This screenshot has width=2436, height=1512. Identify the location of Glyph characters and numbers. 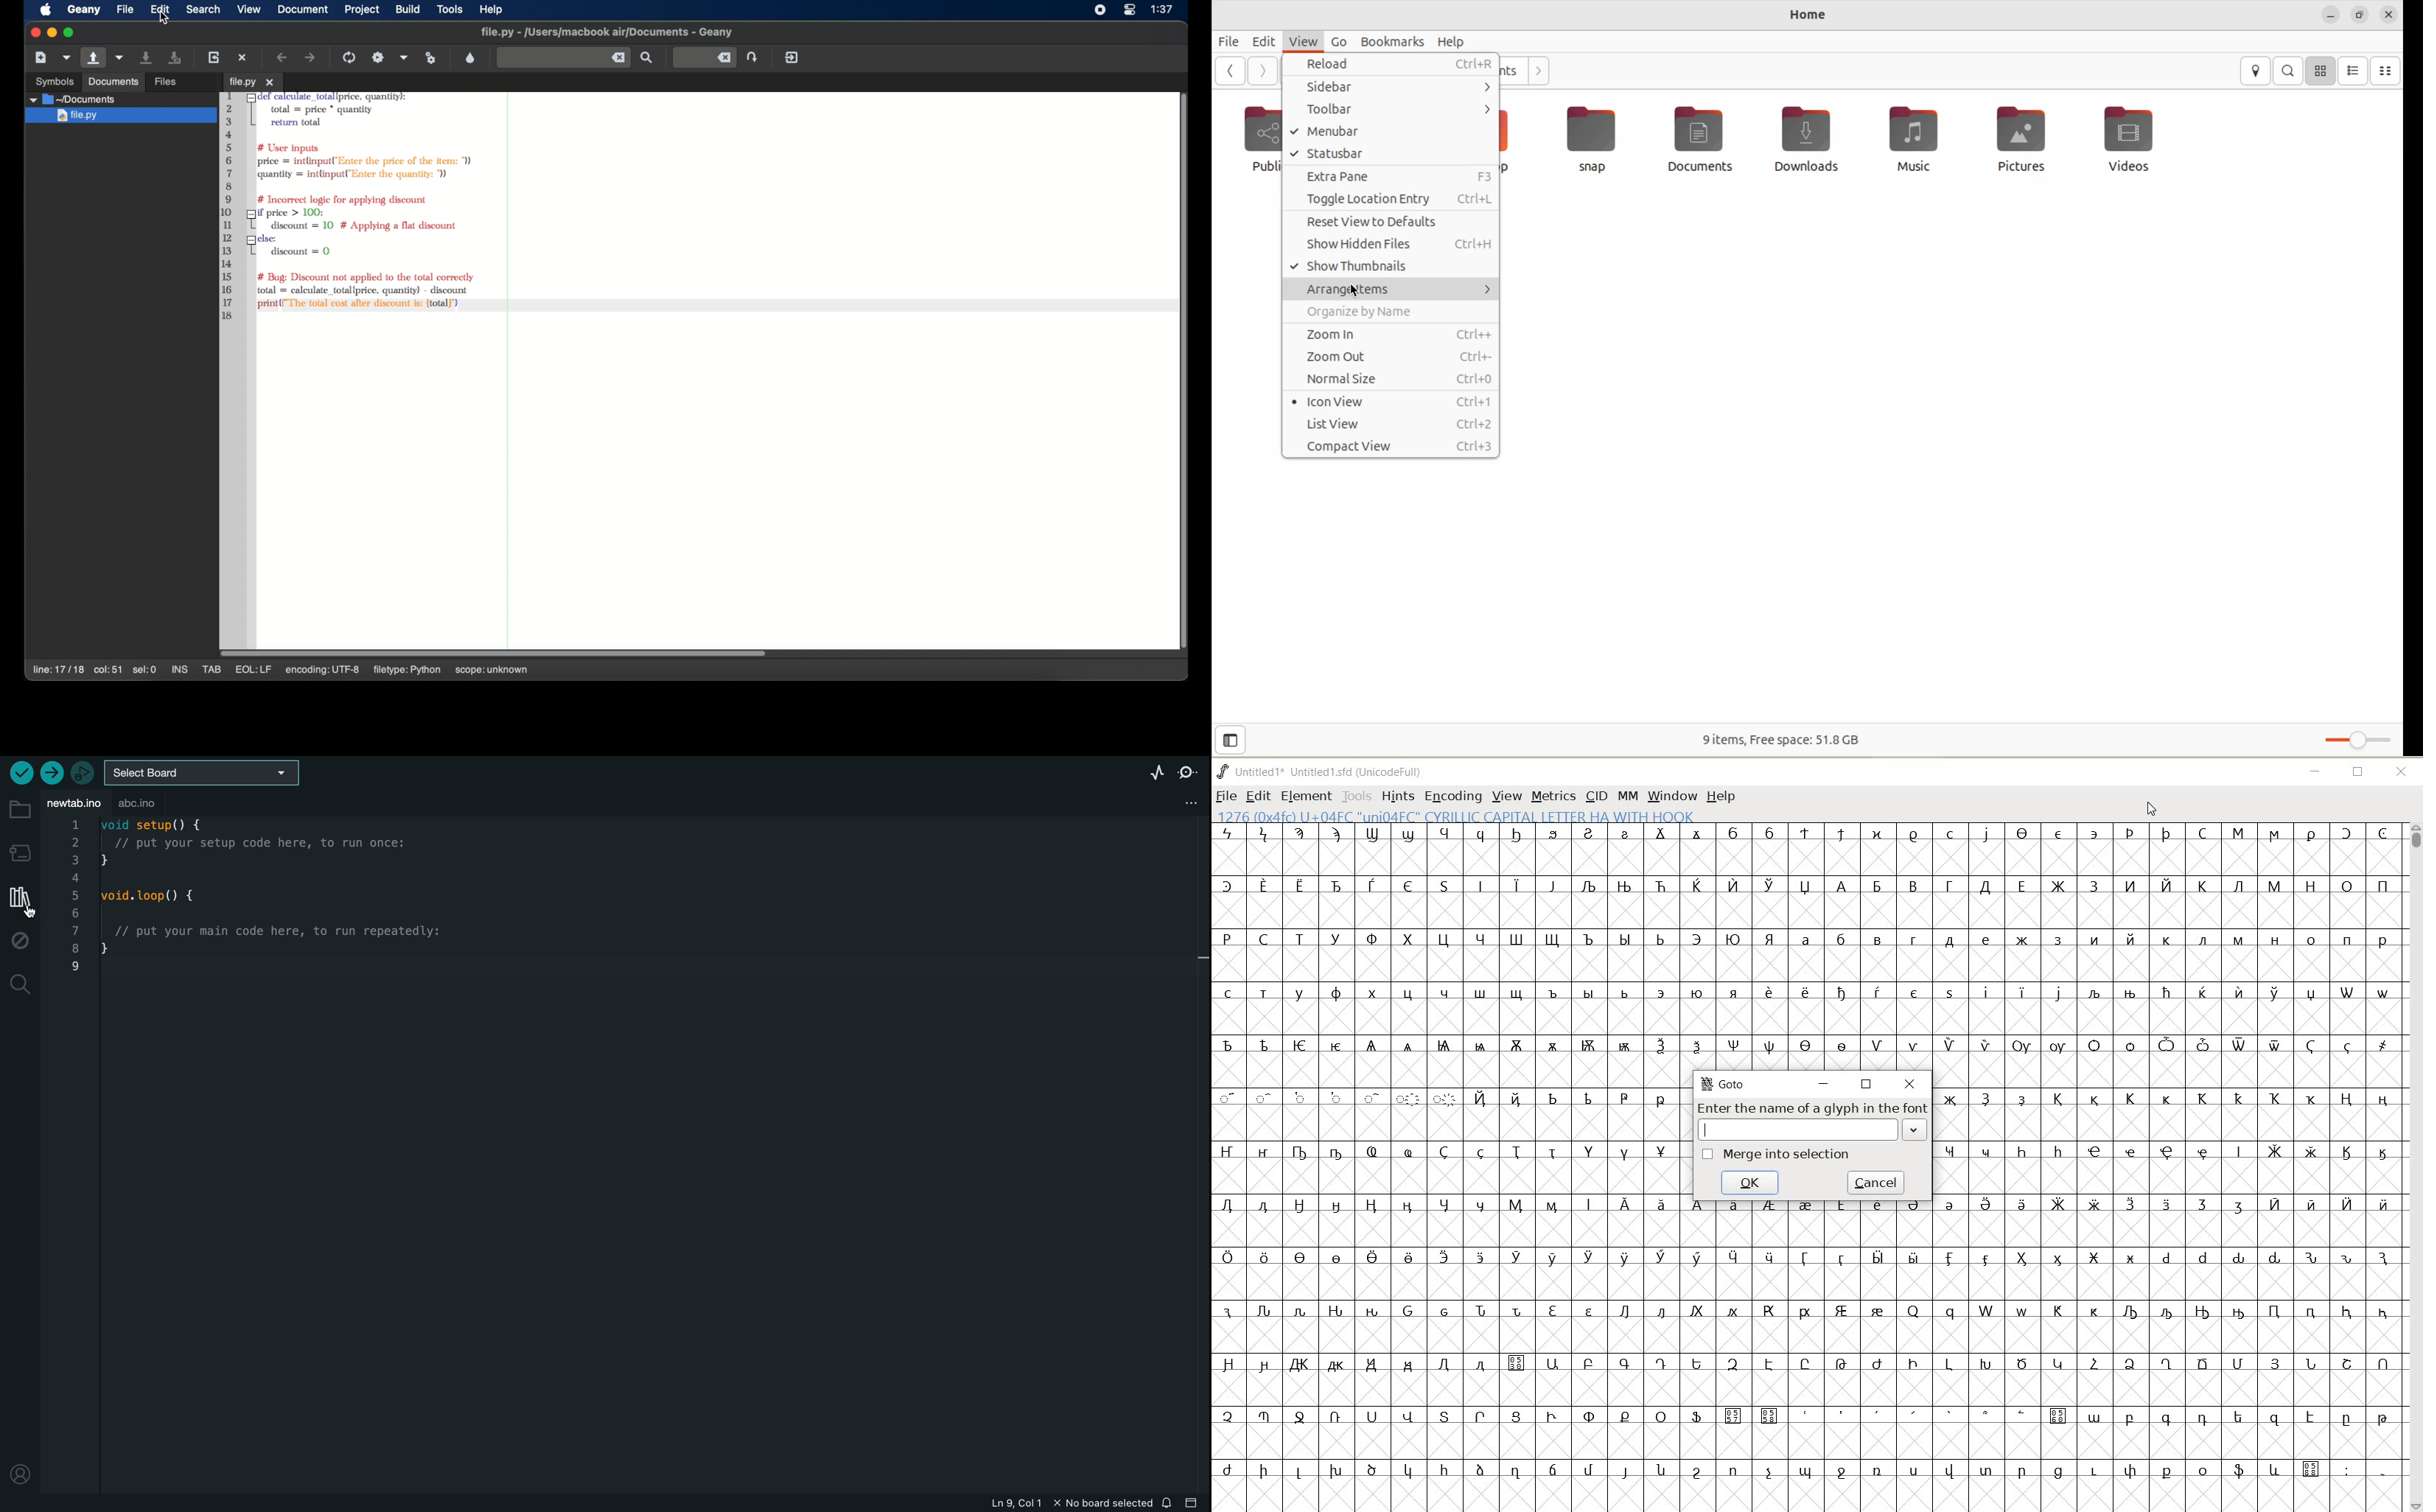
(1446, 1169).